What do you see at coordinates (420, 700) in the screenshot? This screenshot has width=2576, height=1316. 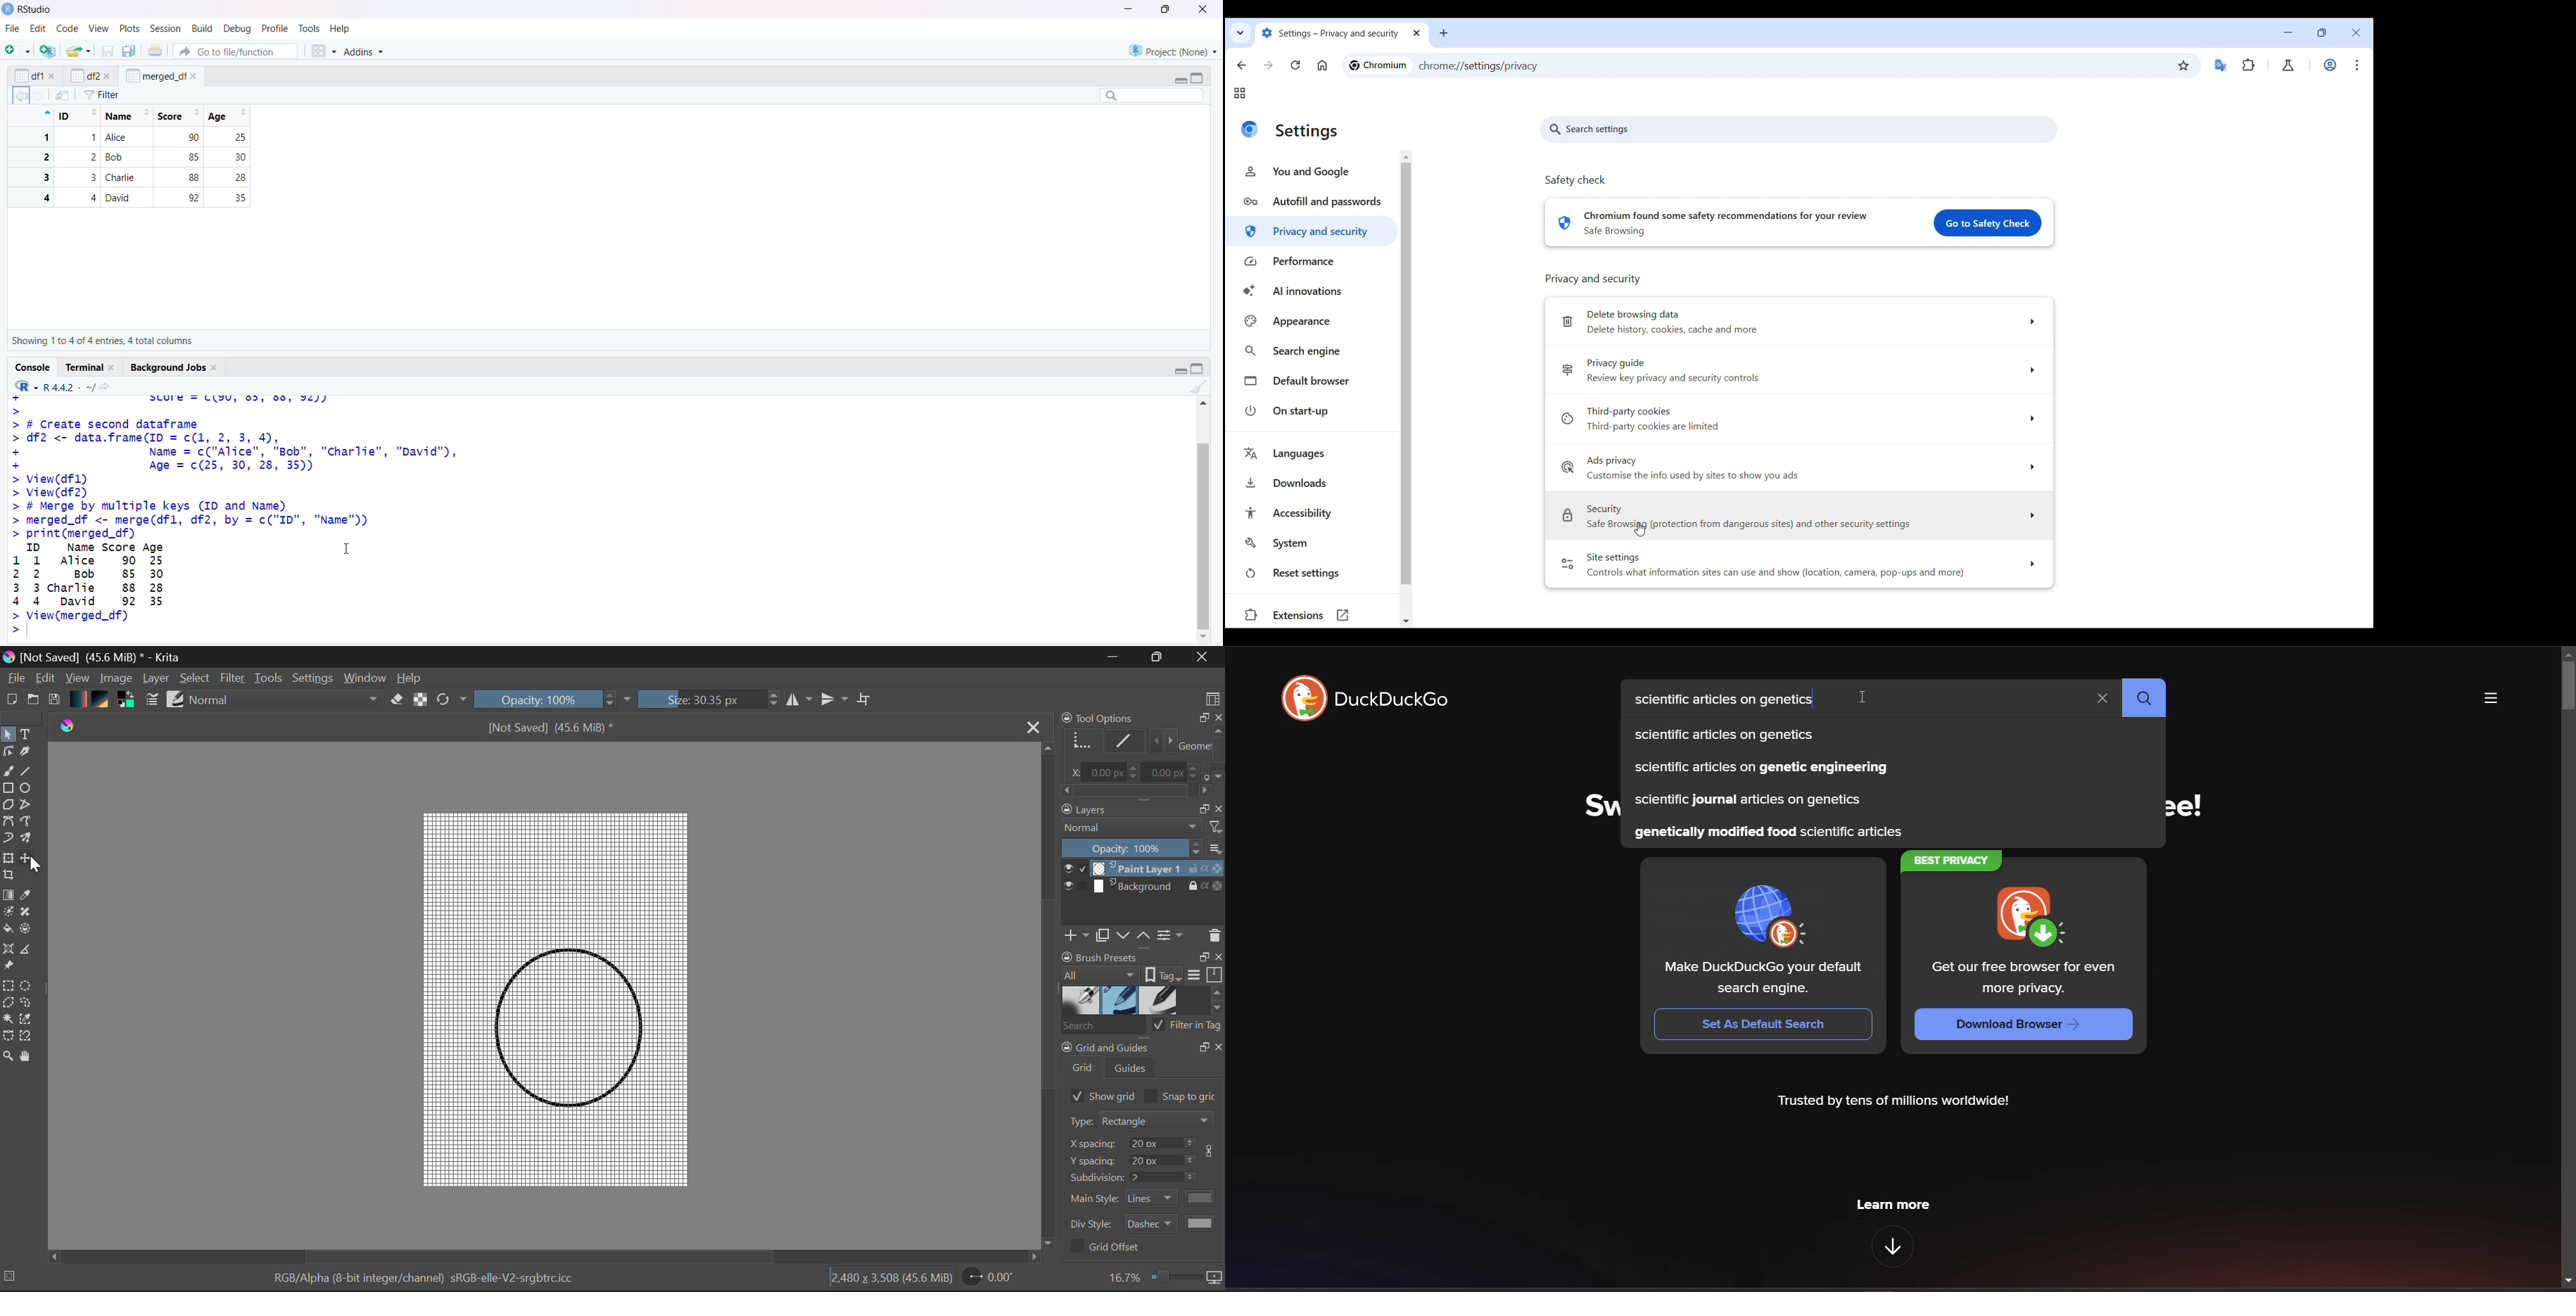 I see `Lock Alpha` at bounding box center [420, 700].